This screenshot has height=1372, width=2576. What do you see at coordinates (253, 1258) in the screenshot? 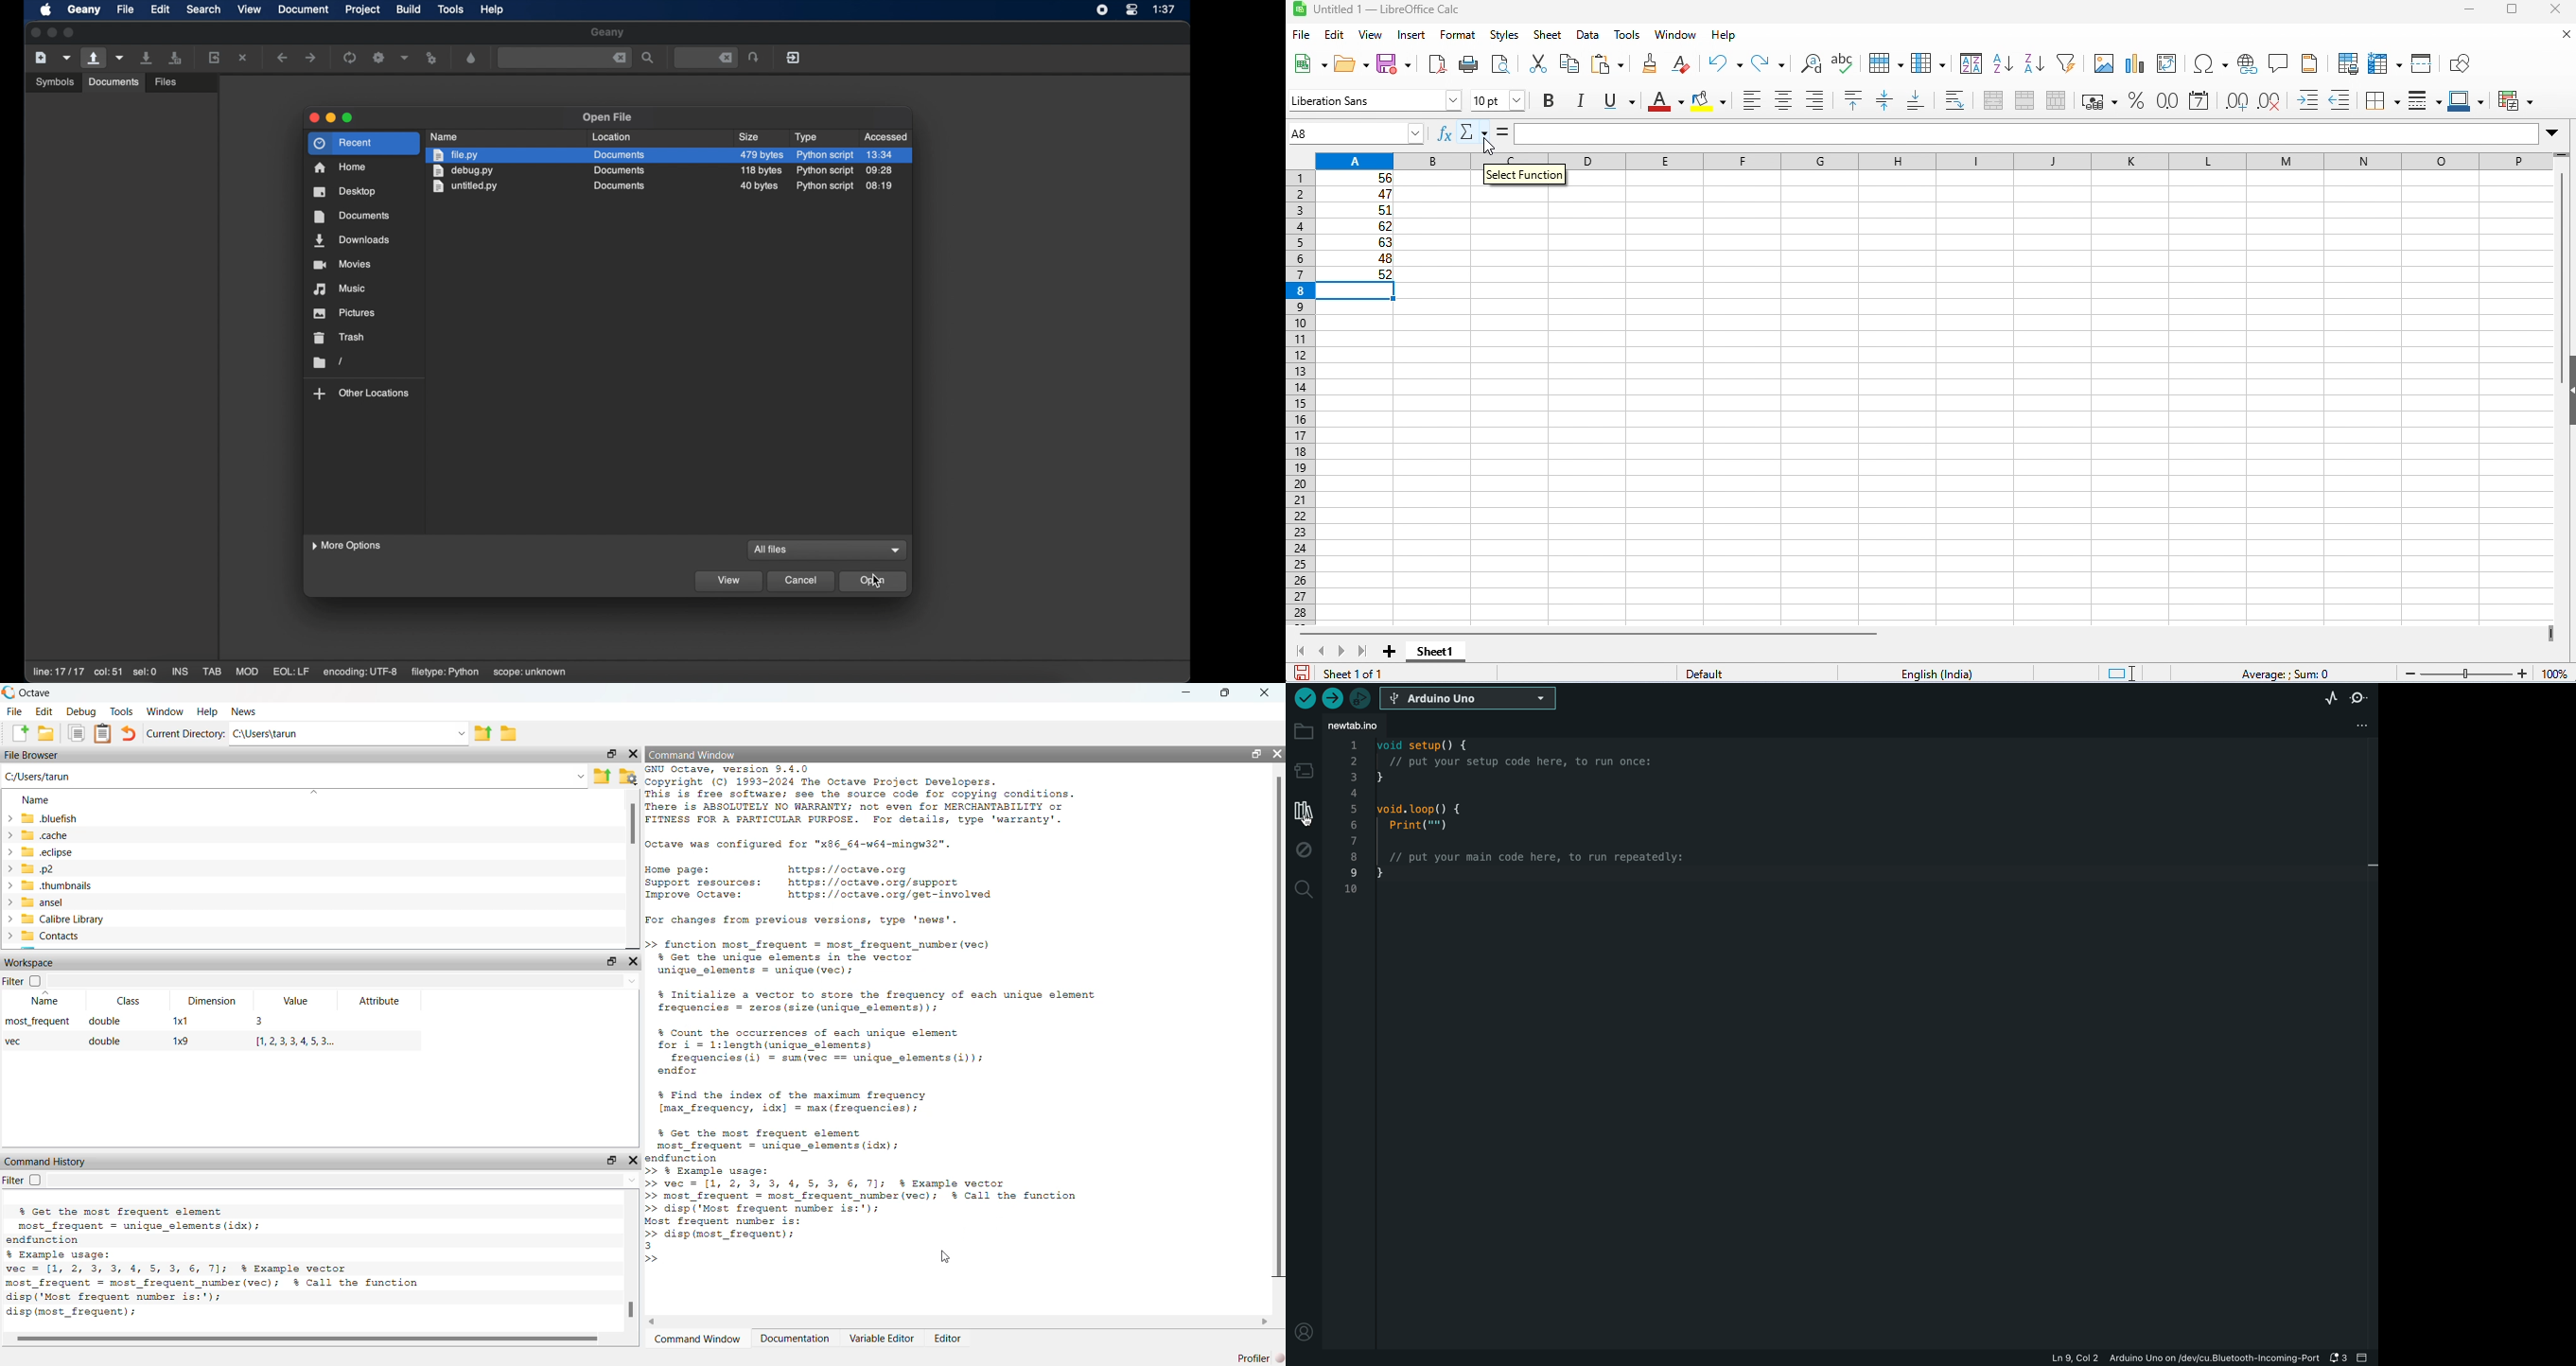
I see `vec = [1, 3, 2, 5, 4, 6 2, 7, 1]; % Example vector

local maxima = find local maxima(vec); % Call the function

% Display the indices of the local maxima

disp('Indices of local maxima:');

disp (find (local maxima));

% Optionally, display the local maxima values

disp('Values of local maxima:');

disp (vec(local_maxima));

# octave 9.4.0, Wed Feb 26 16:15:55 2025 GMT <unknown@Richie_ rich>` at bounding box center [253, 1258].